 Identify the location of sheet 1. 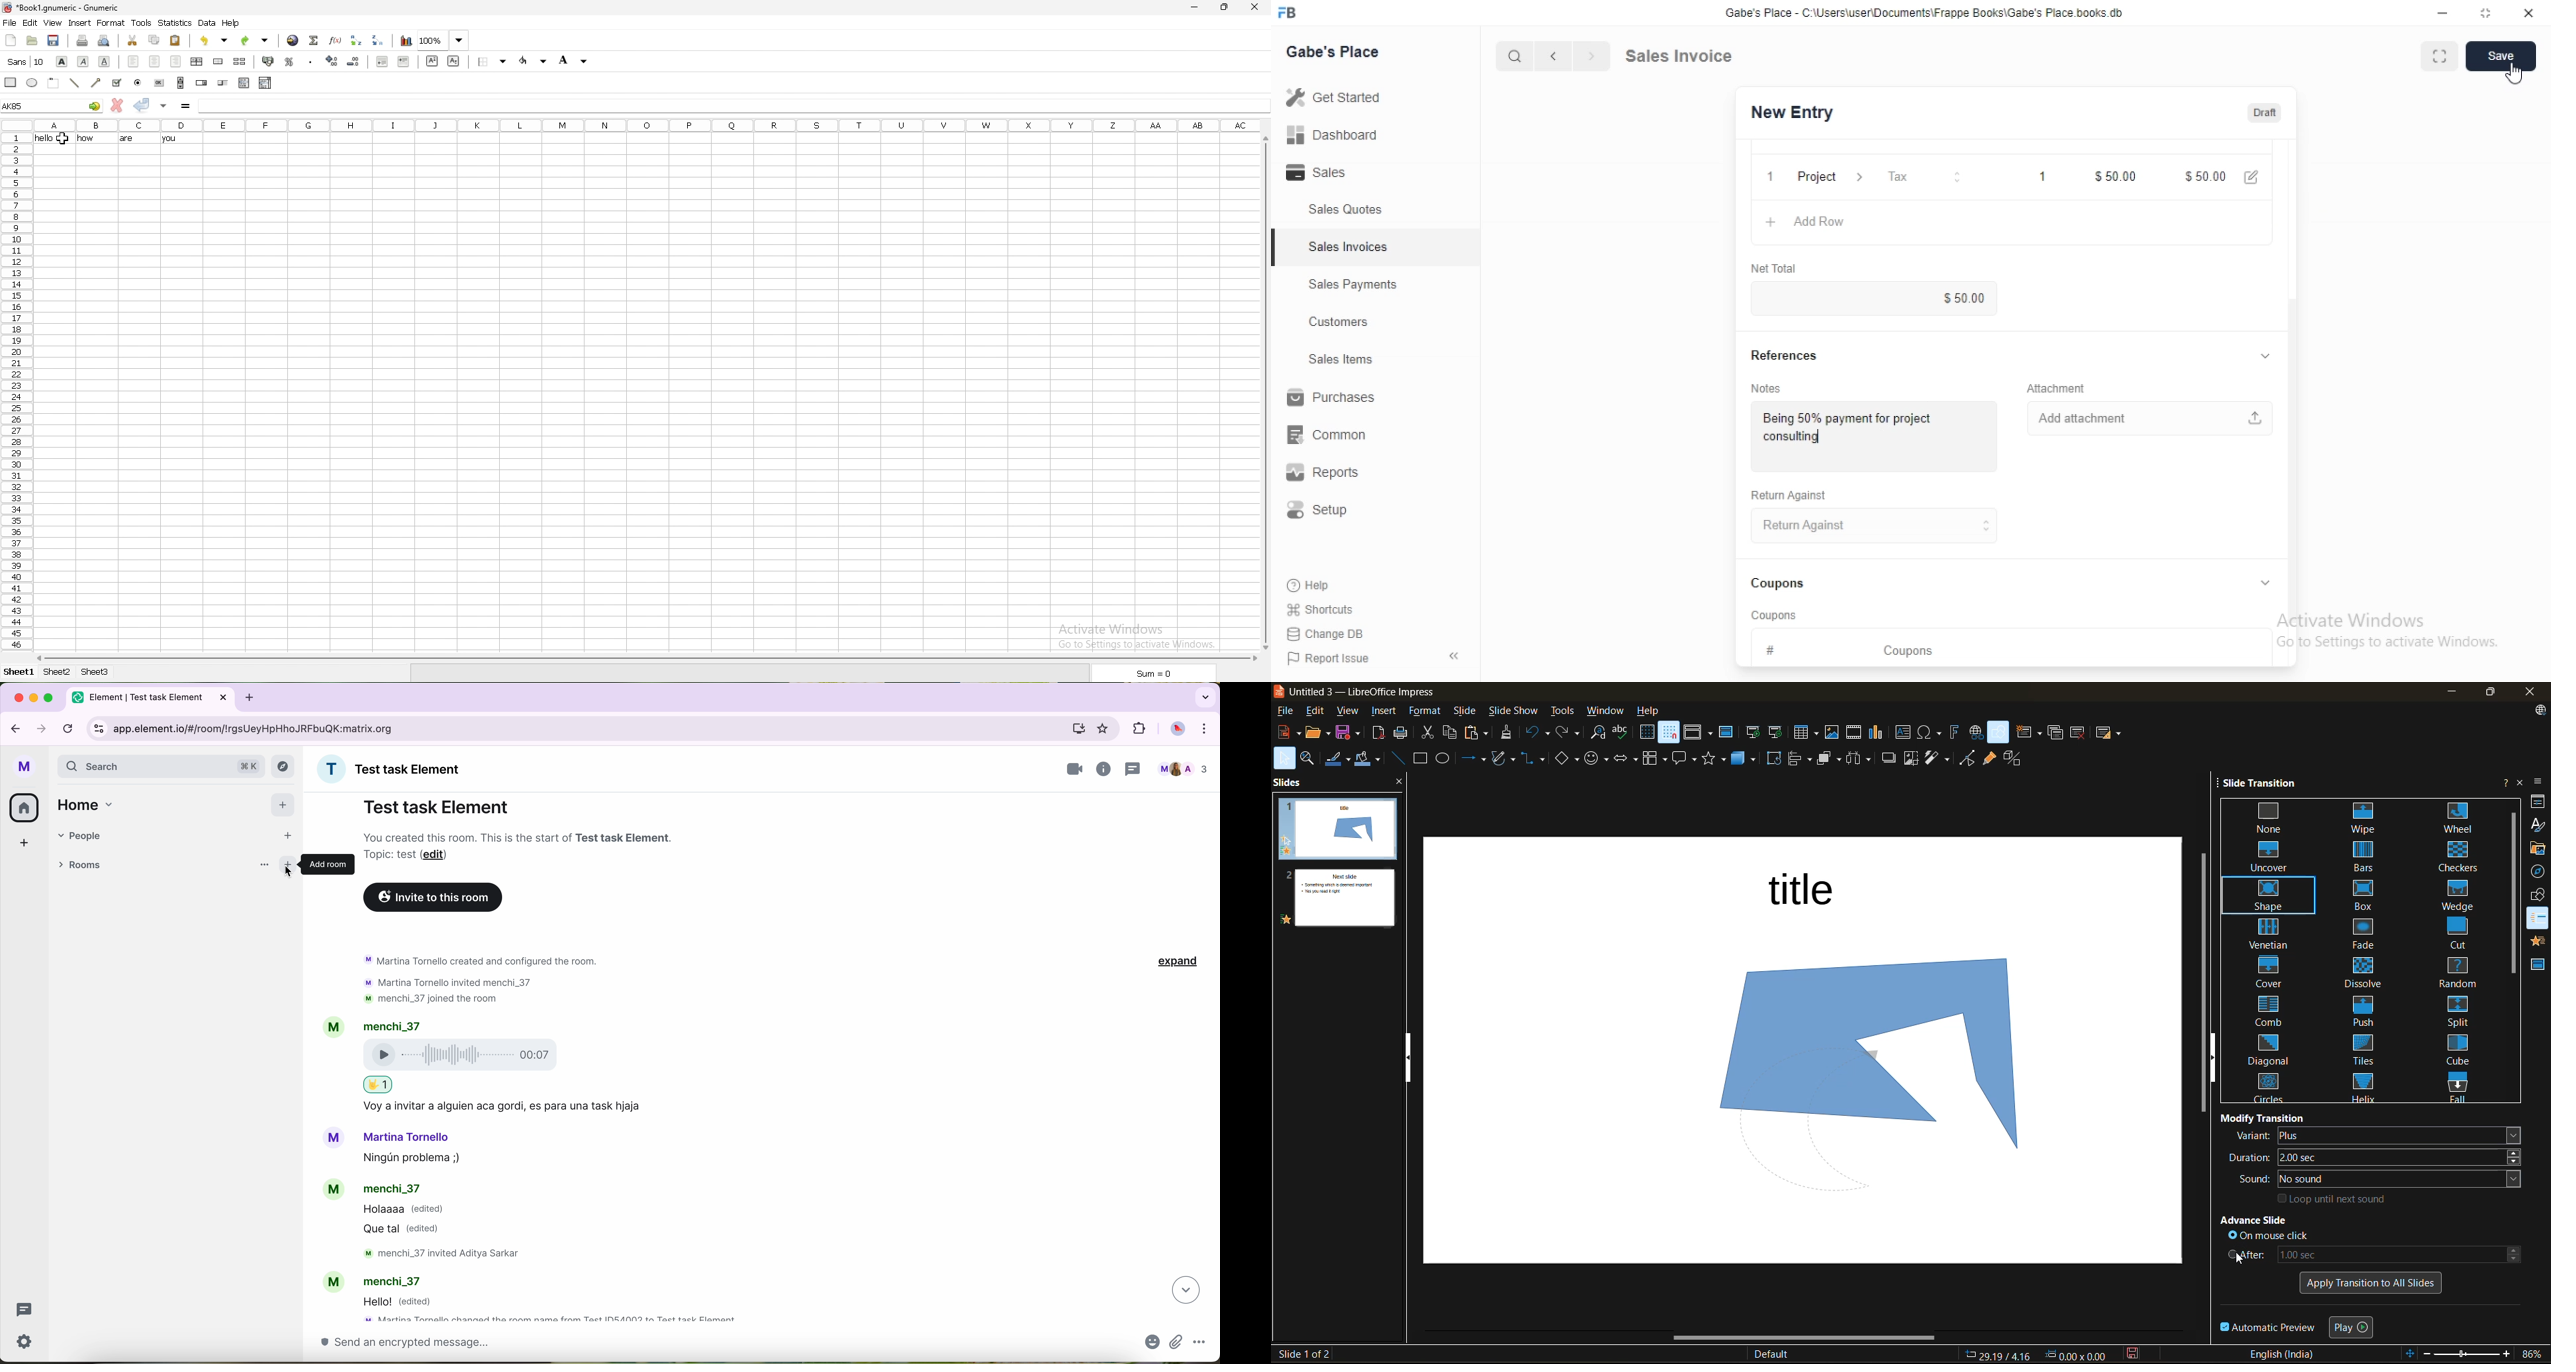
(18, 673).